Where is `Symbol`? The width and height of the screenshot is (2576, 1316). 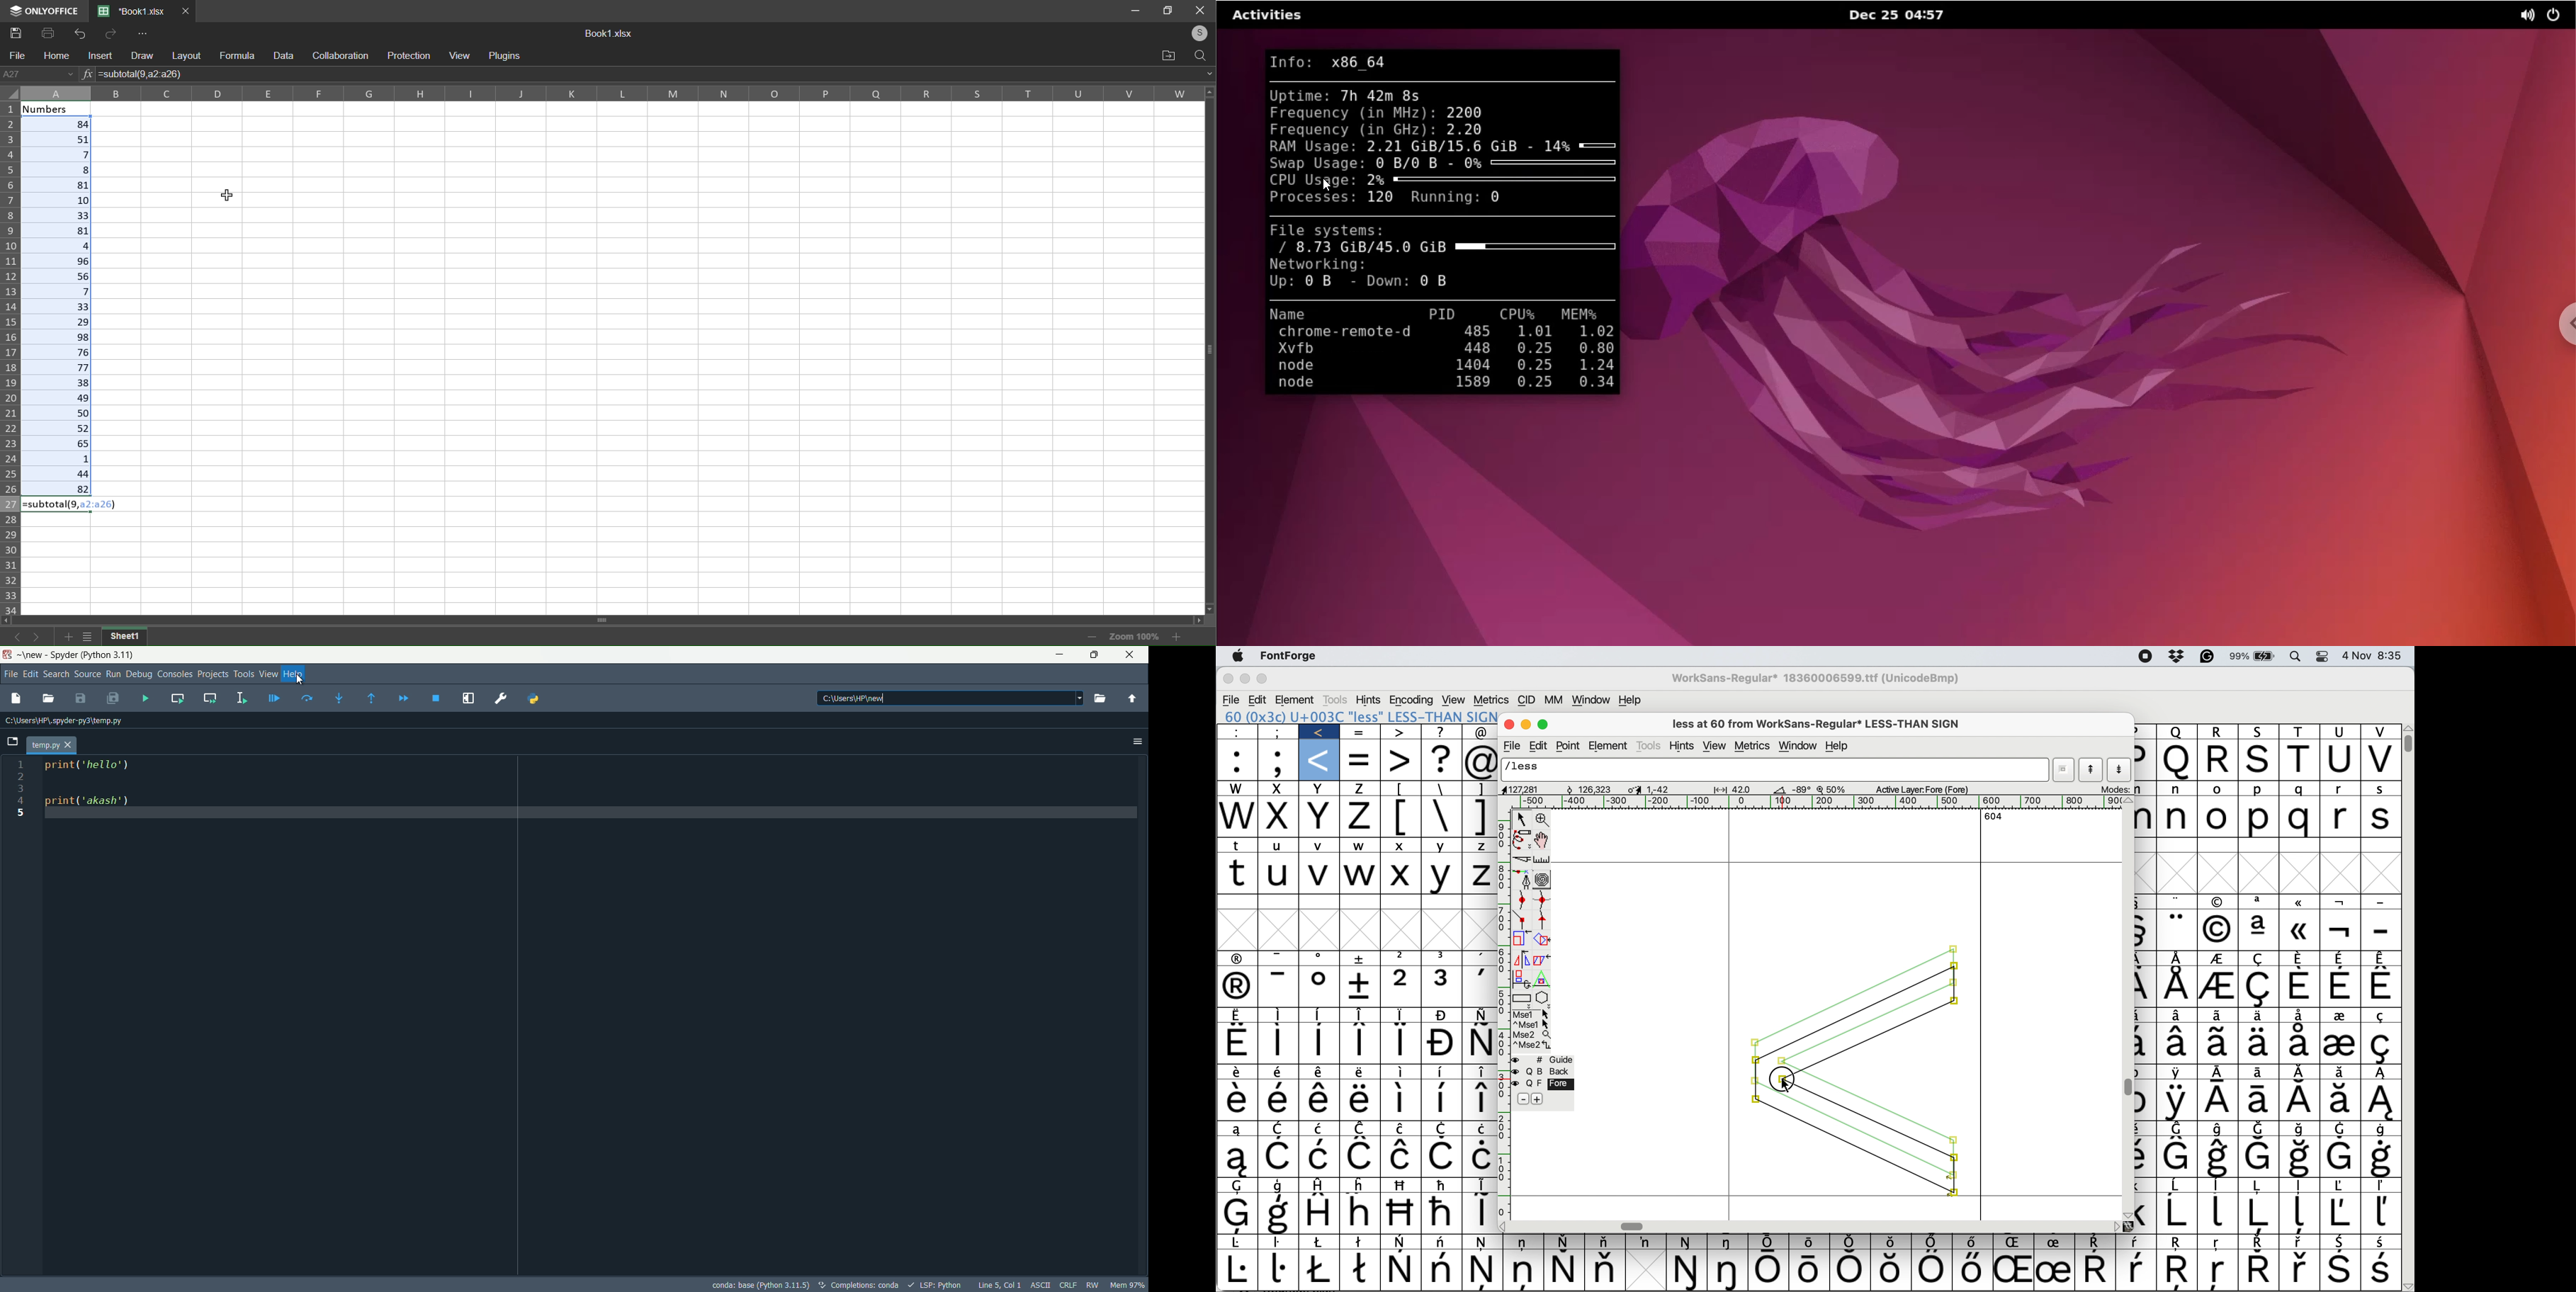 Symbol is located at coordinates (2178, 1102).